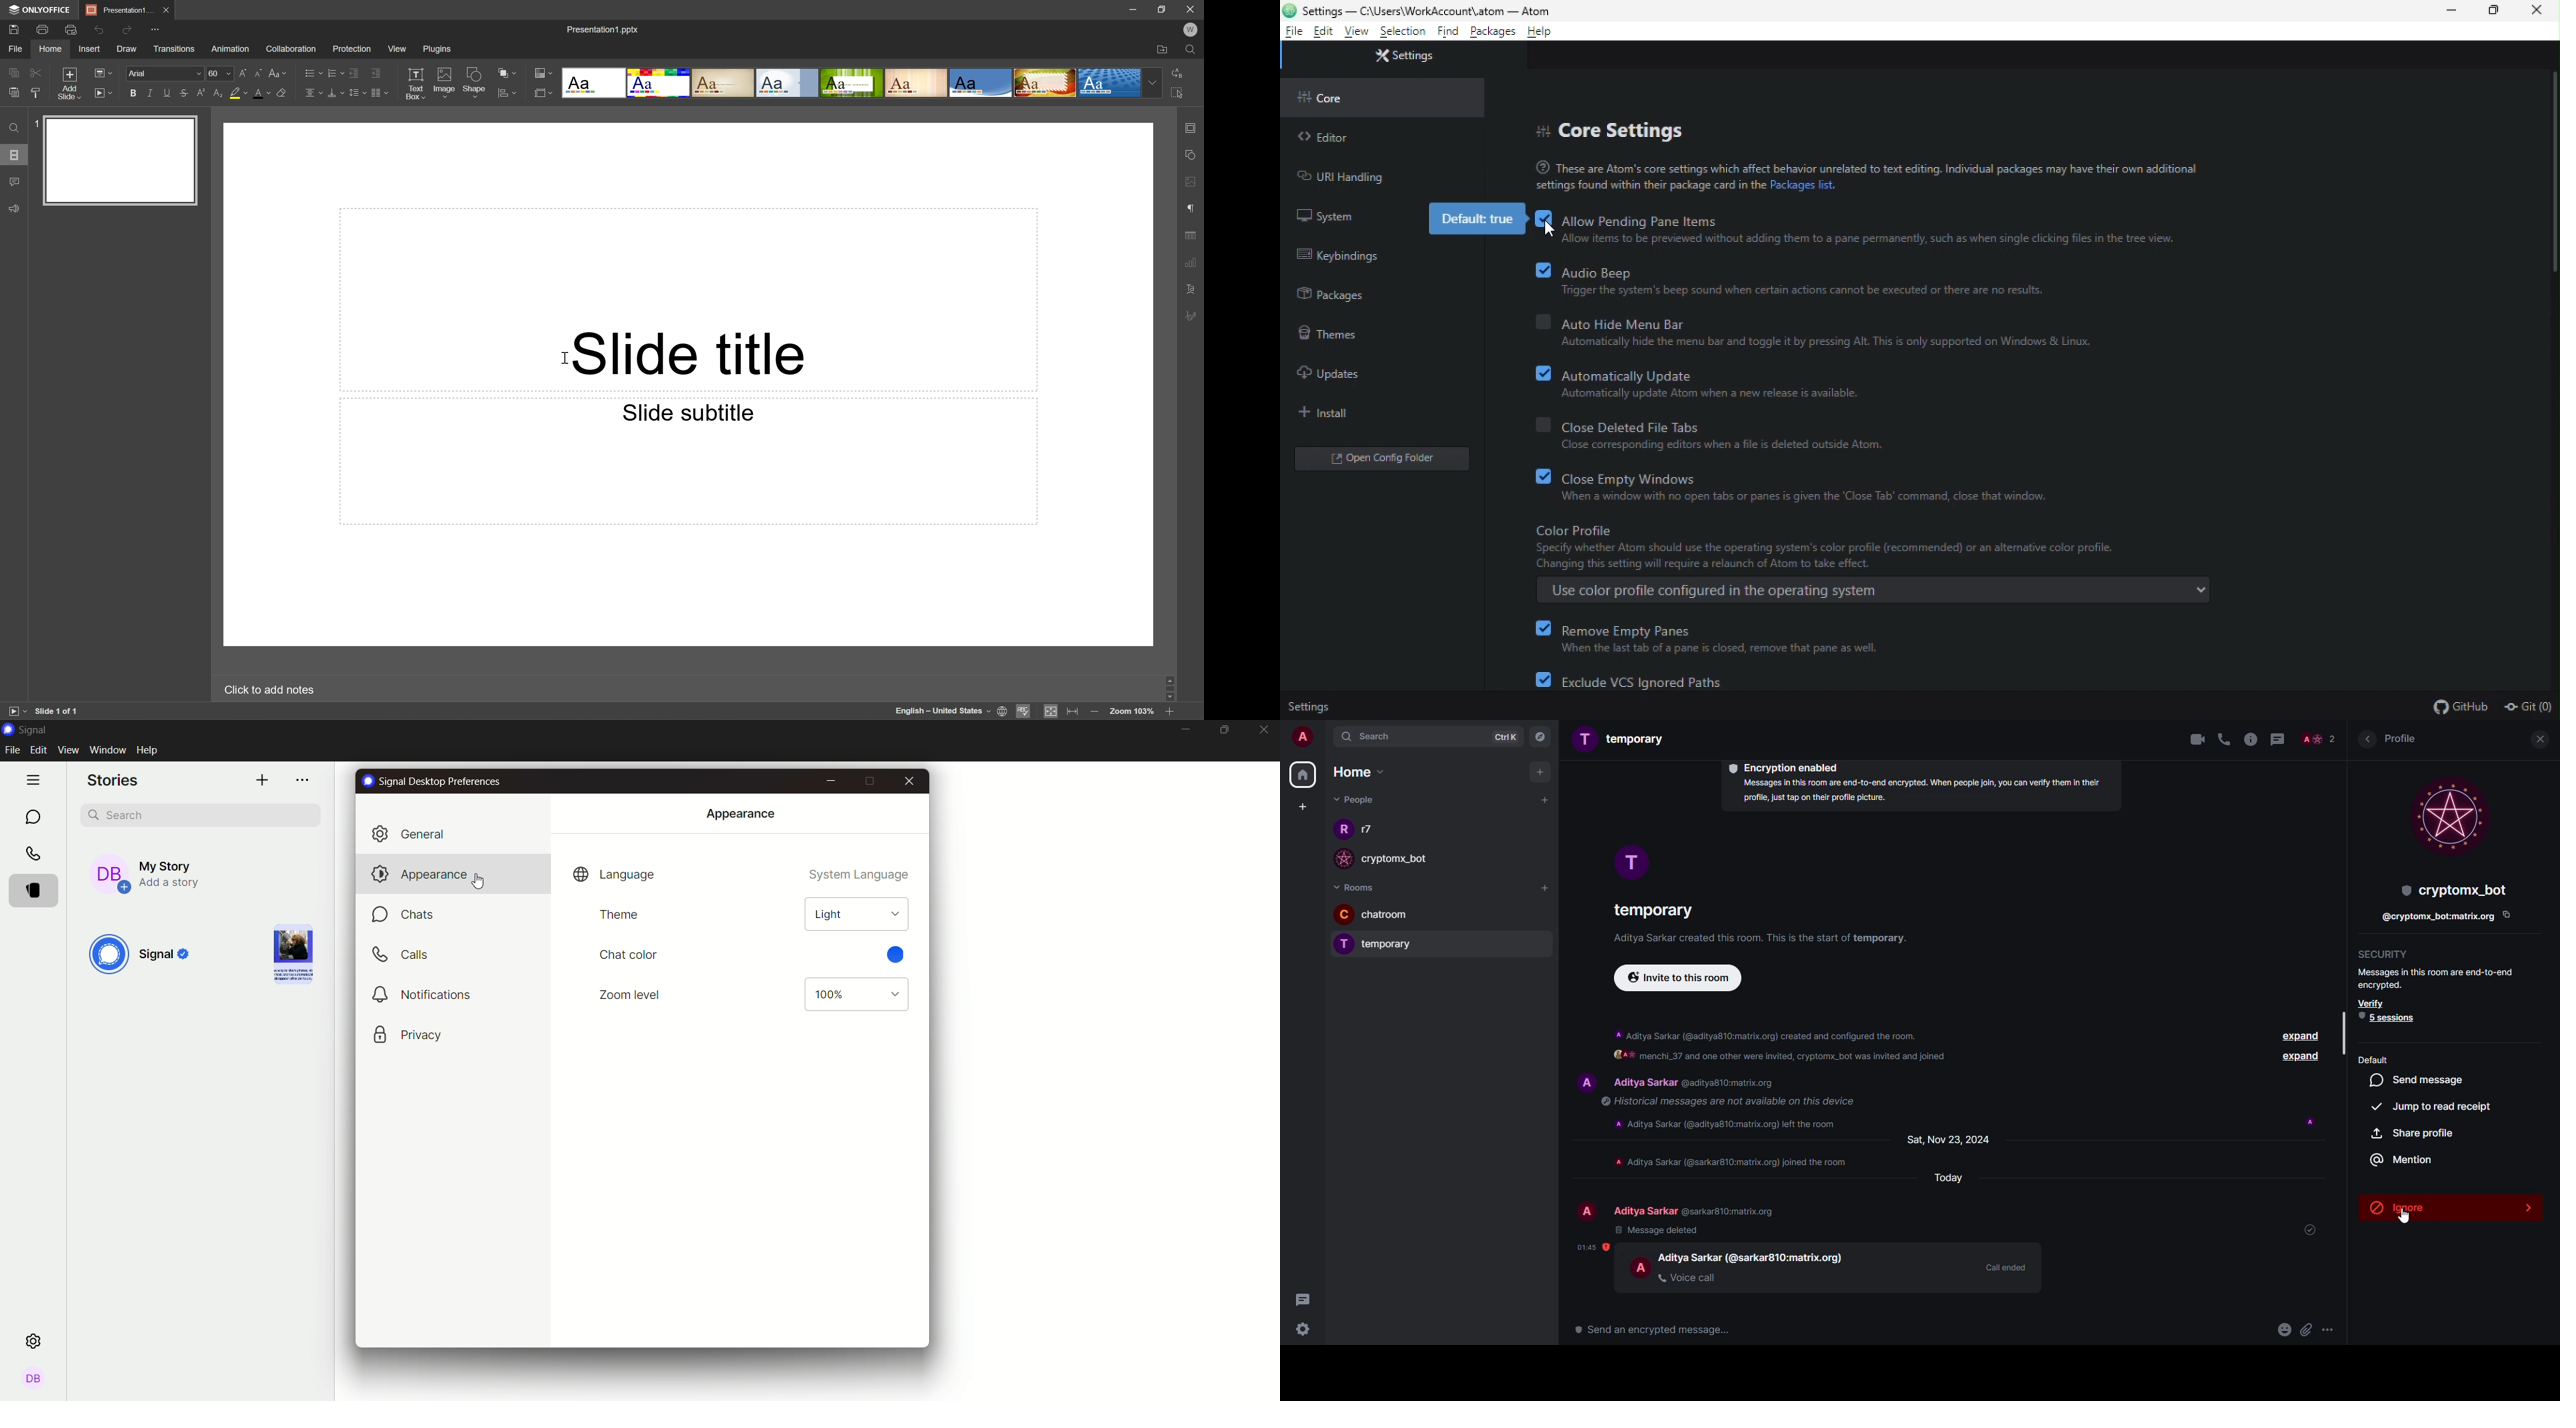  I want to click on people, so click(1353, 799).